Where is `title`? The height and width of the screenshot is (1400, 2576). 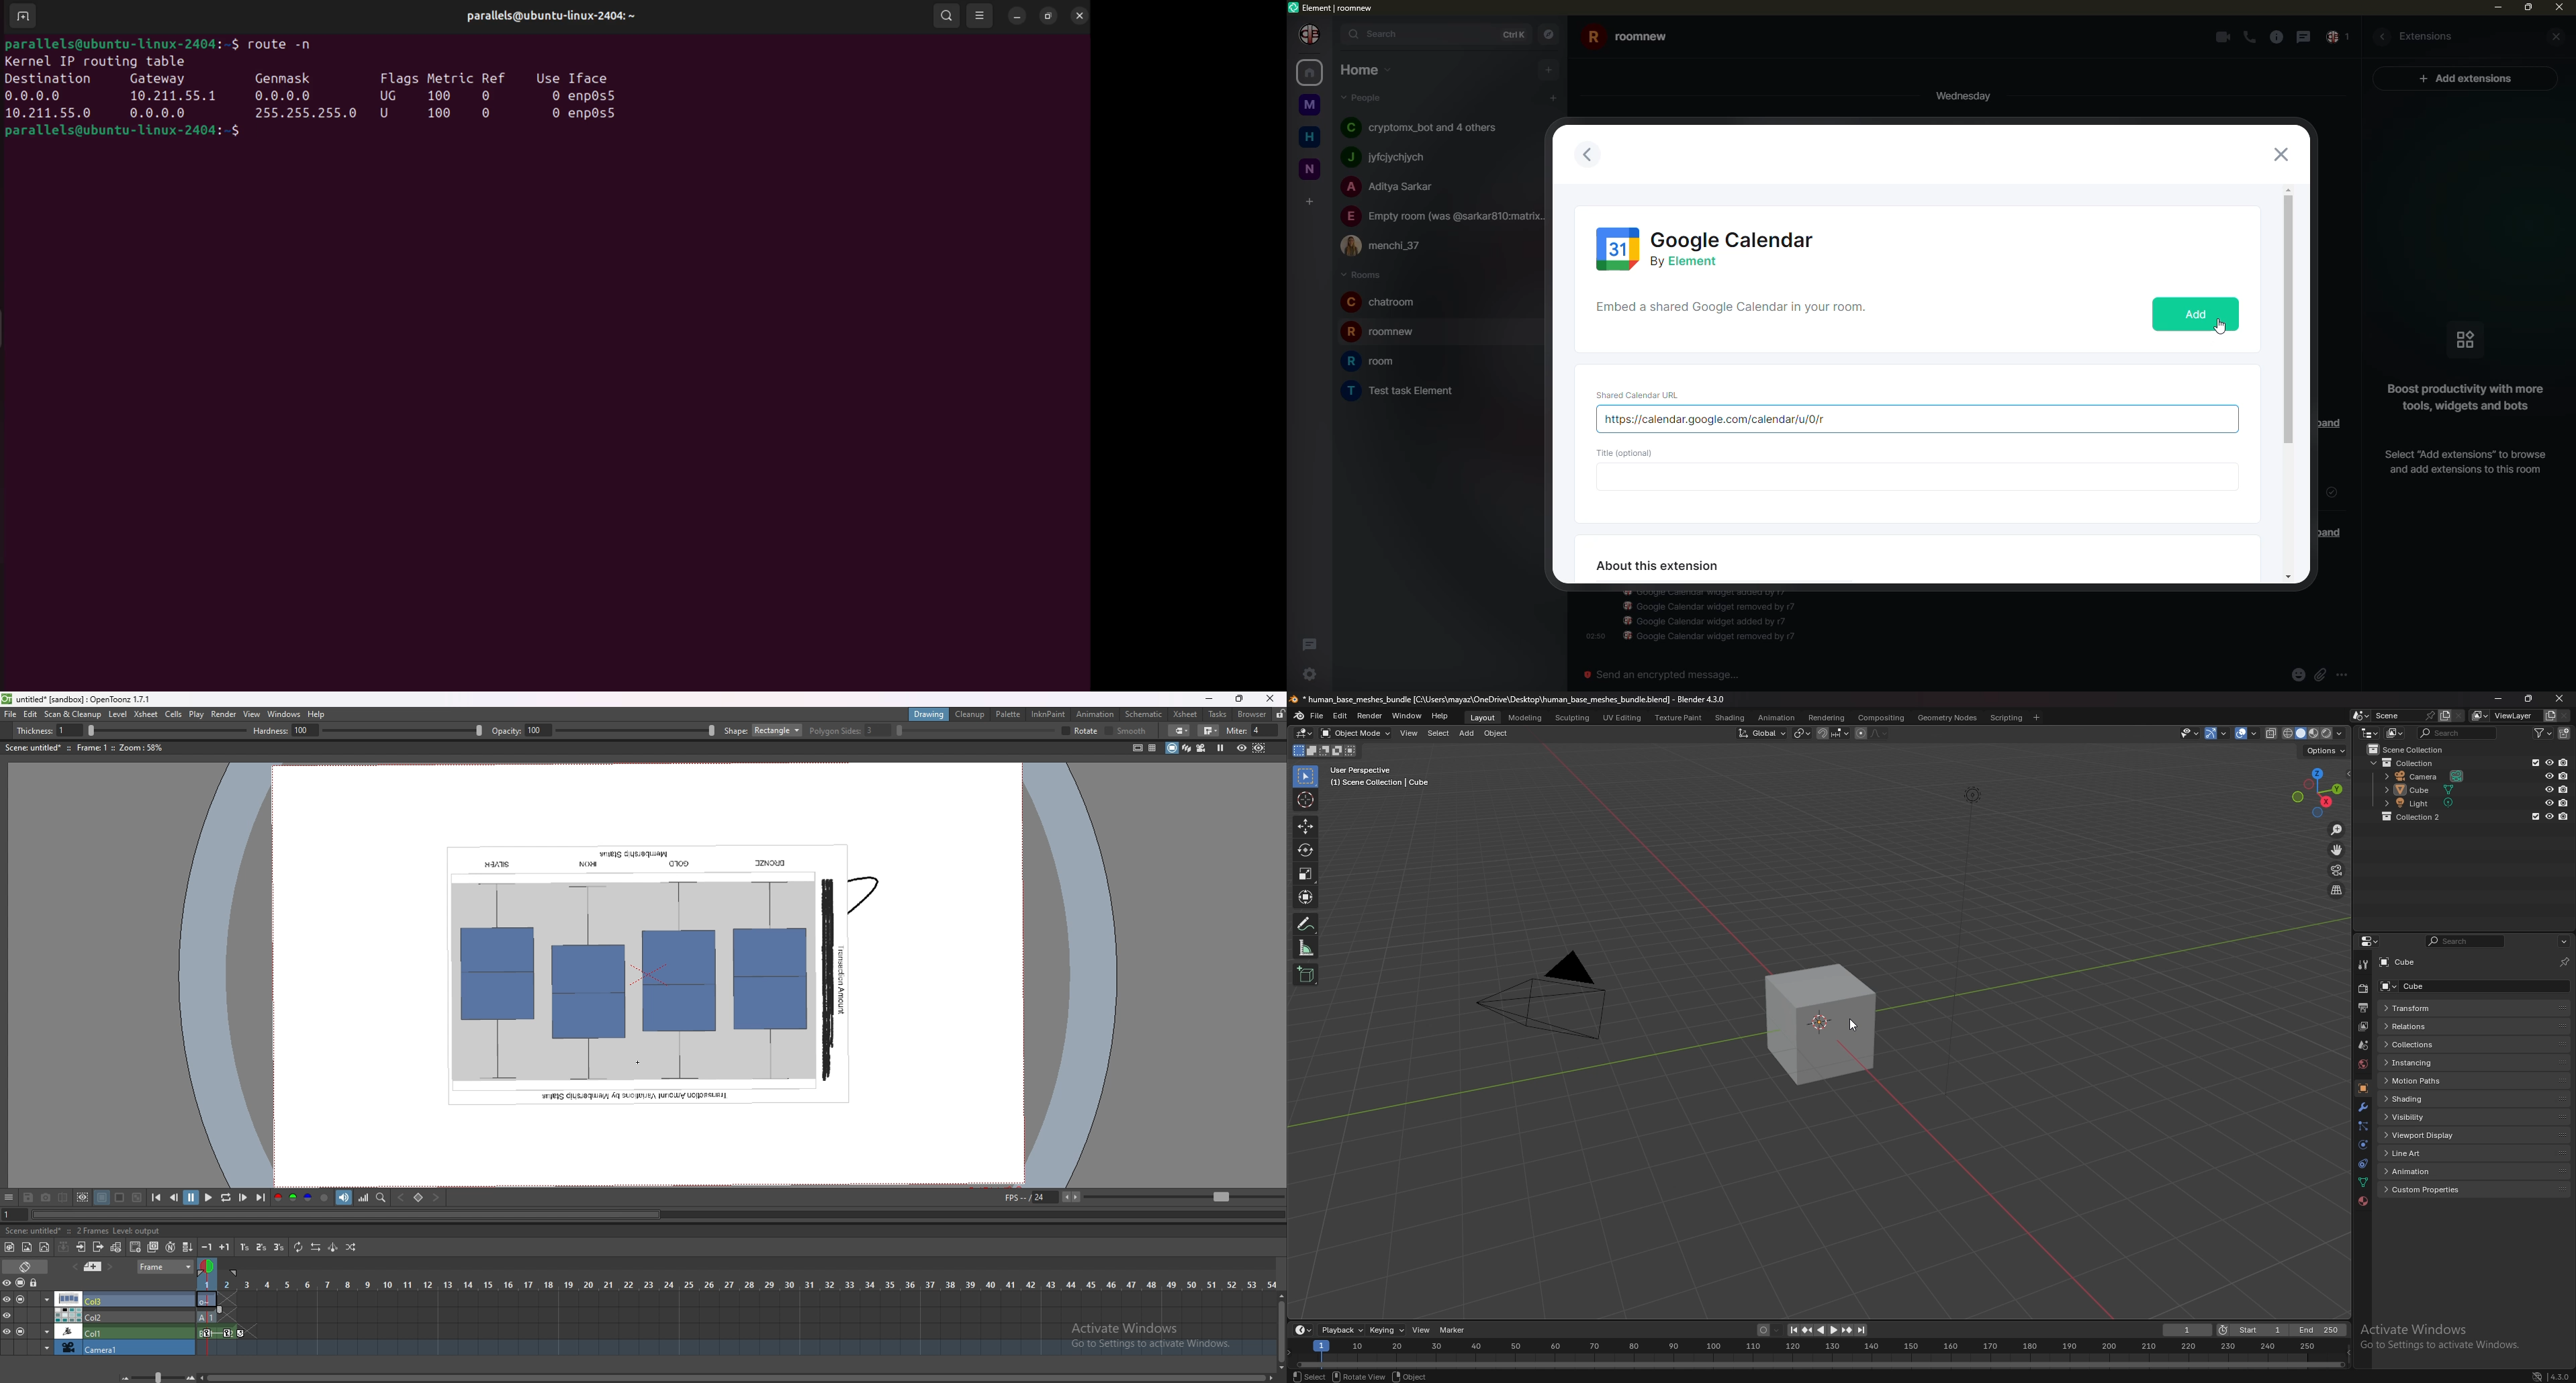 title is located at coordinates (1628, 452).